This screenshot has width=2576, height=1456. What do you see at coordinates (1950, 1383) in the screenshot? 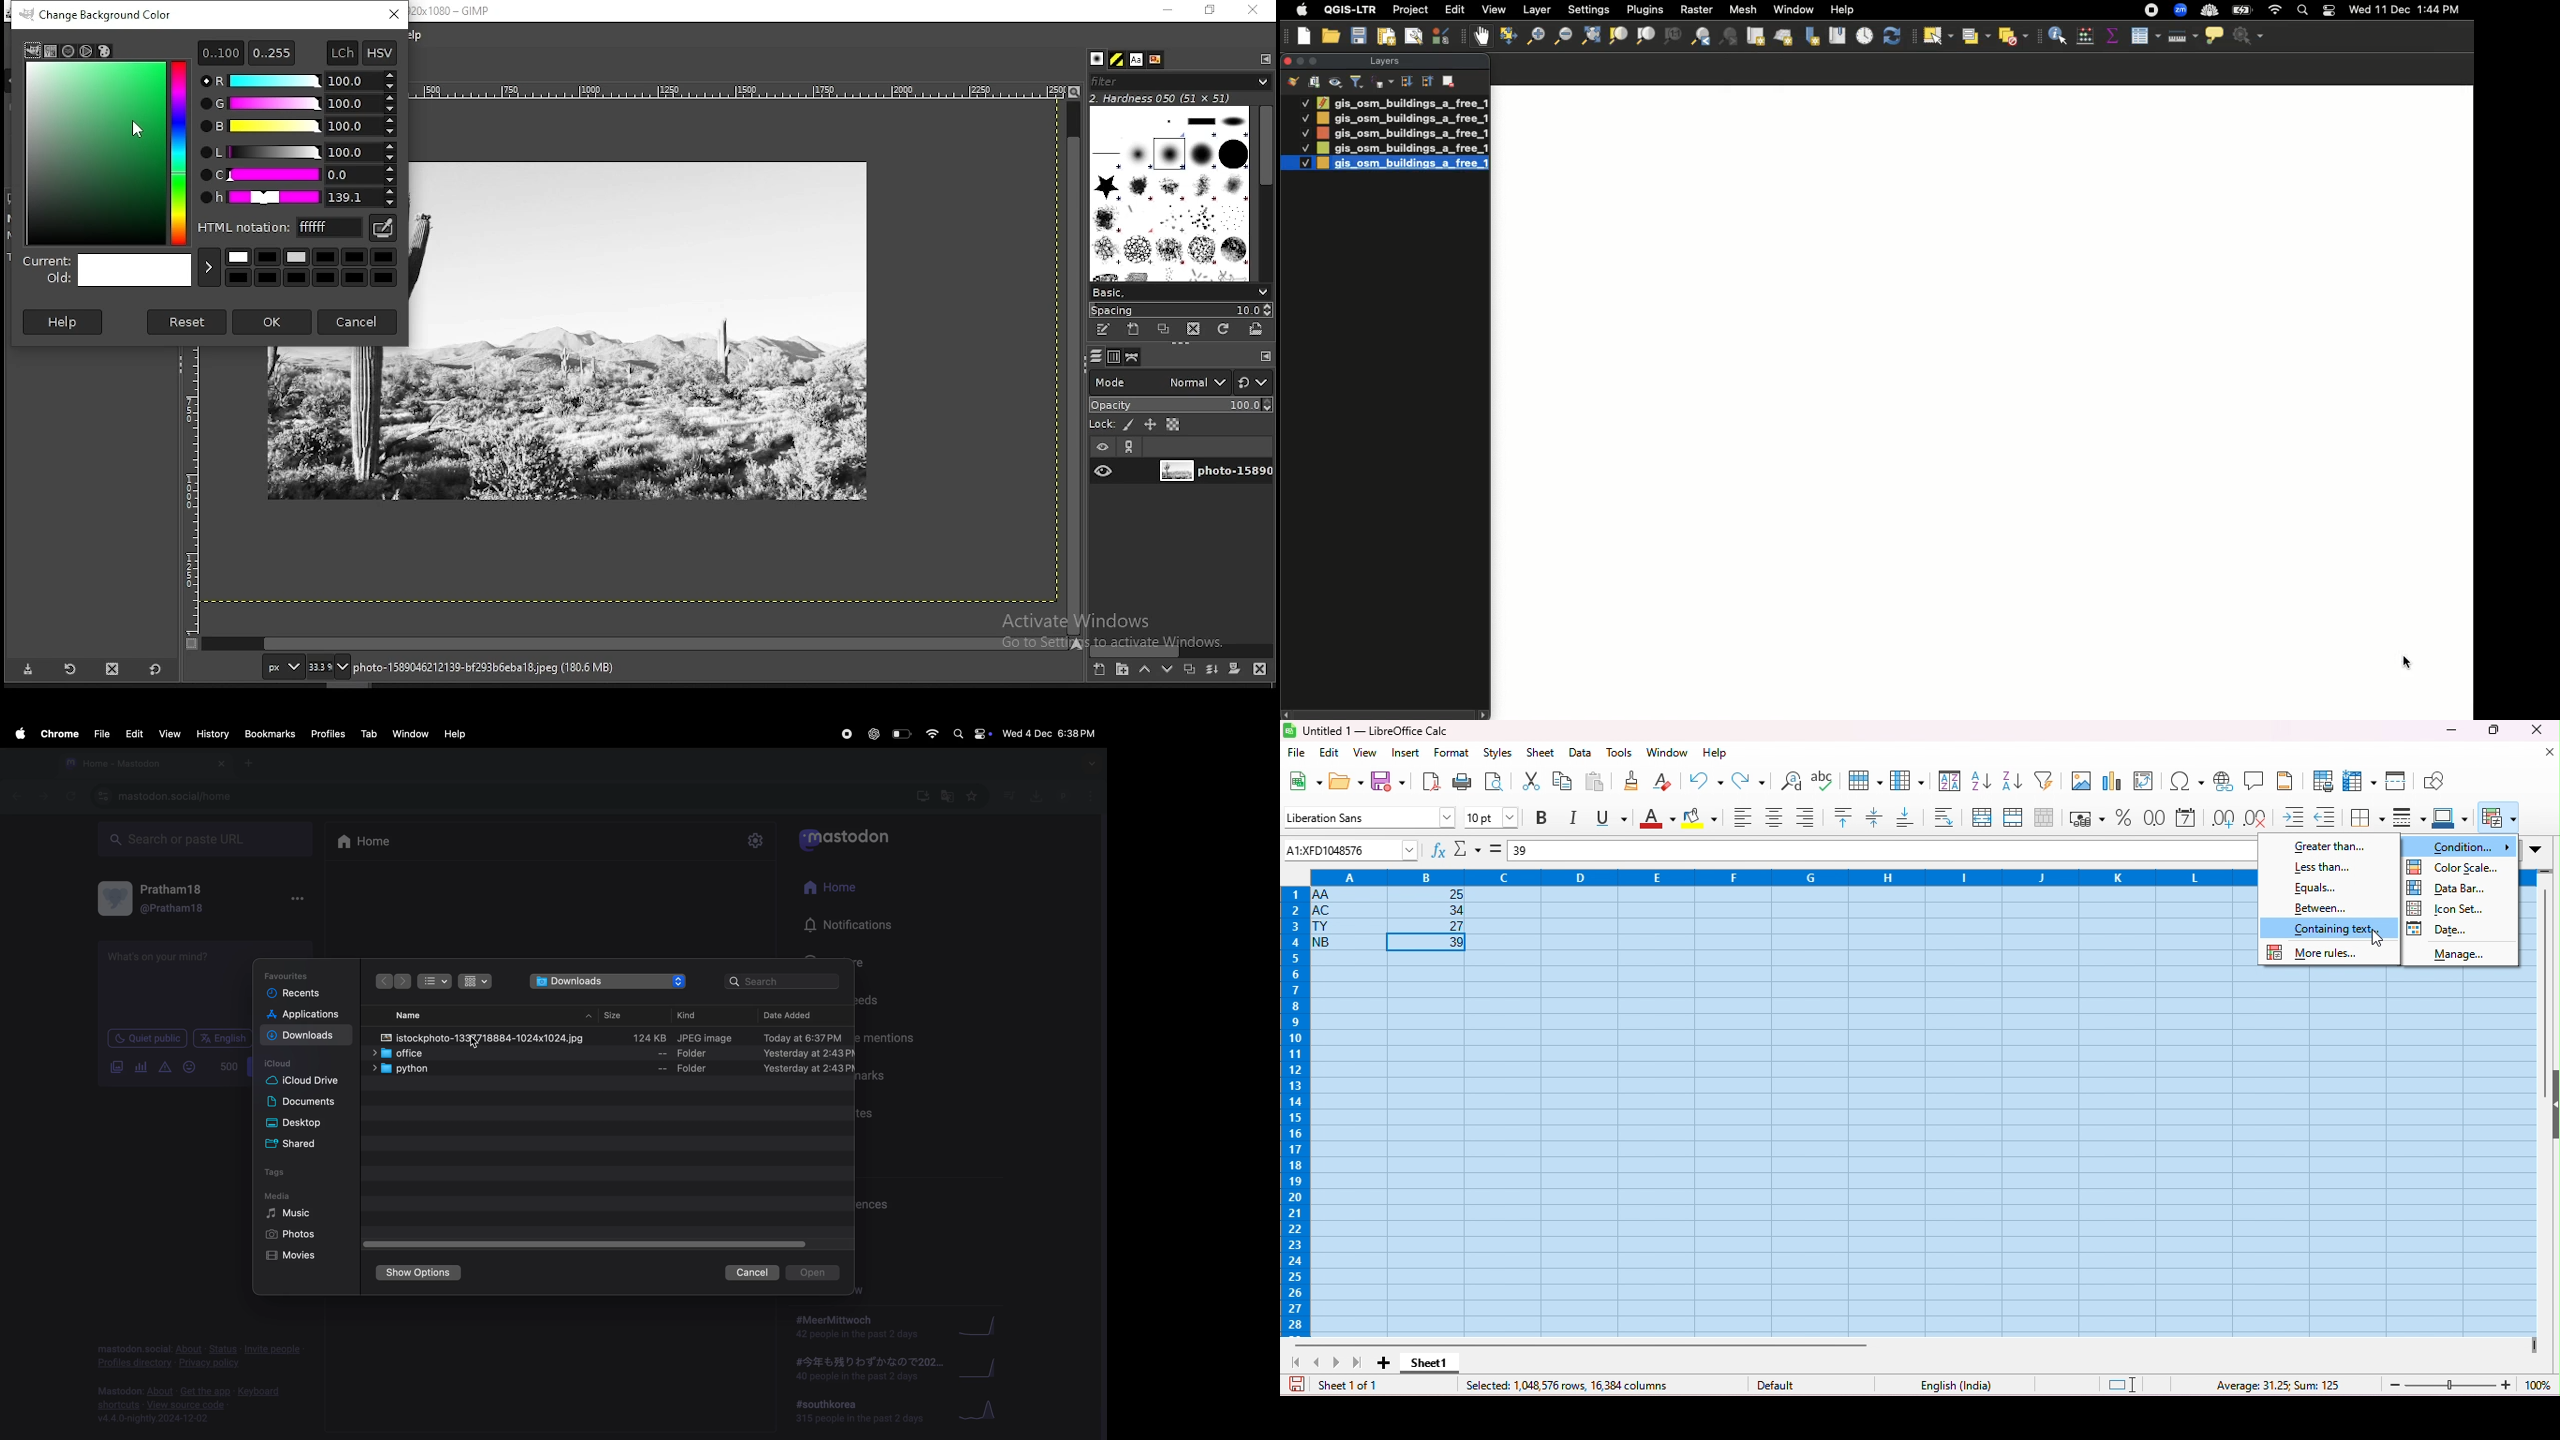
I see `language` at bounding box center [1950, 1383].